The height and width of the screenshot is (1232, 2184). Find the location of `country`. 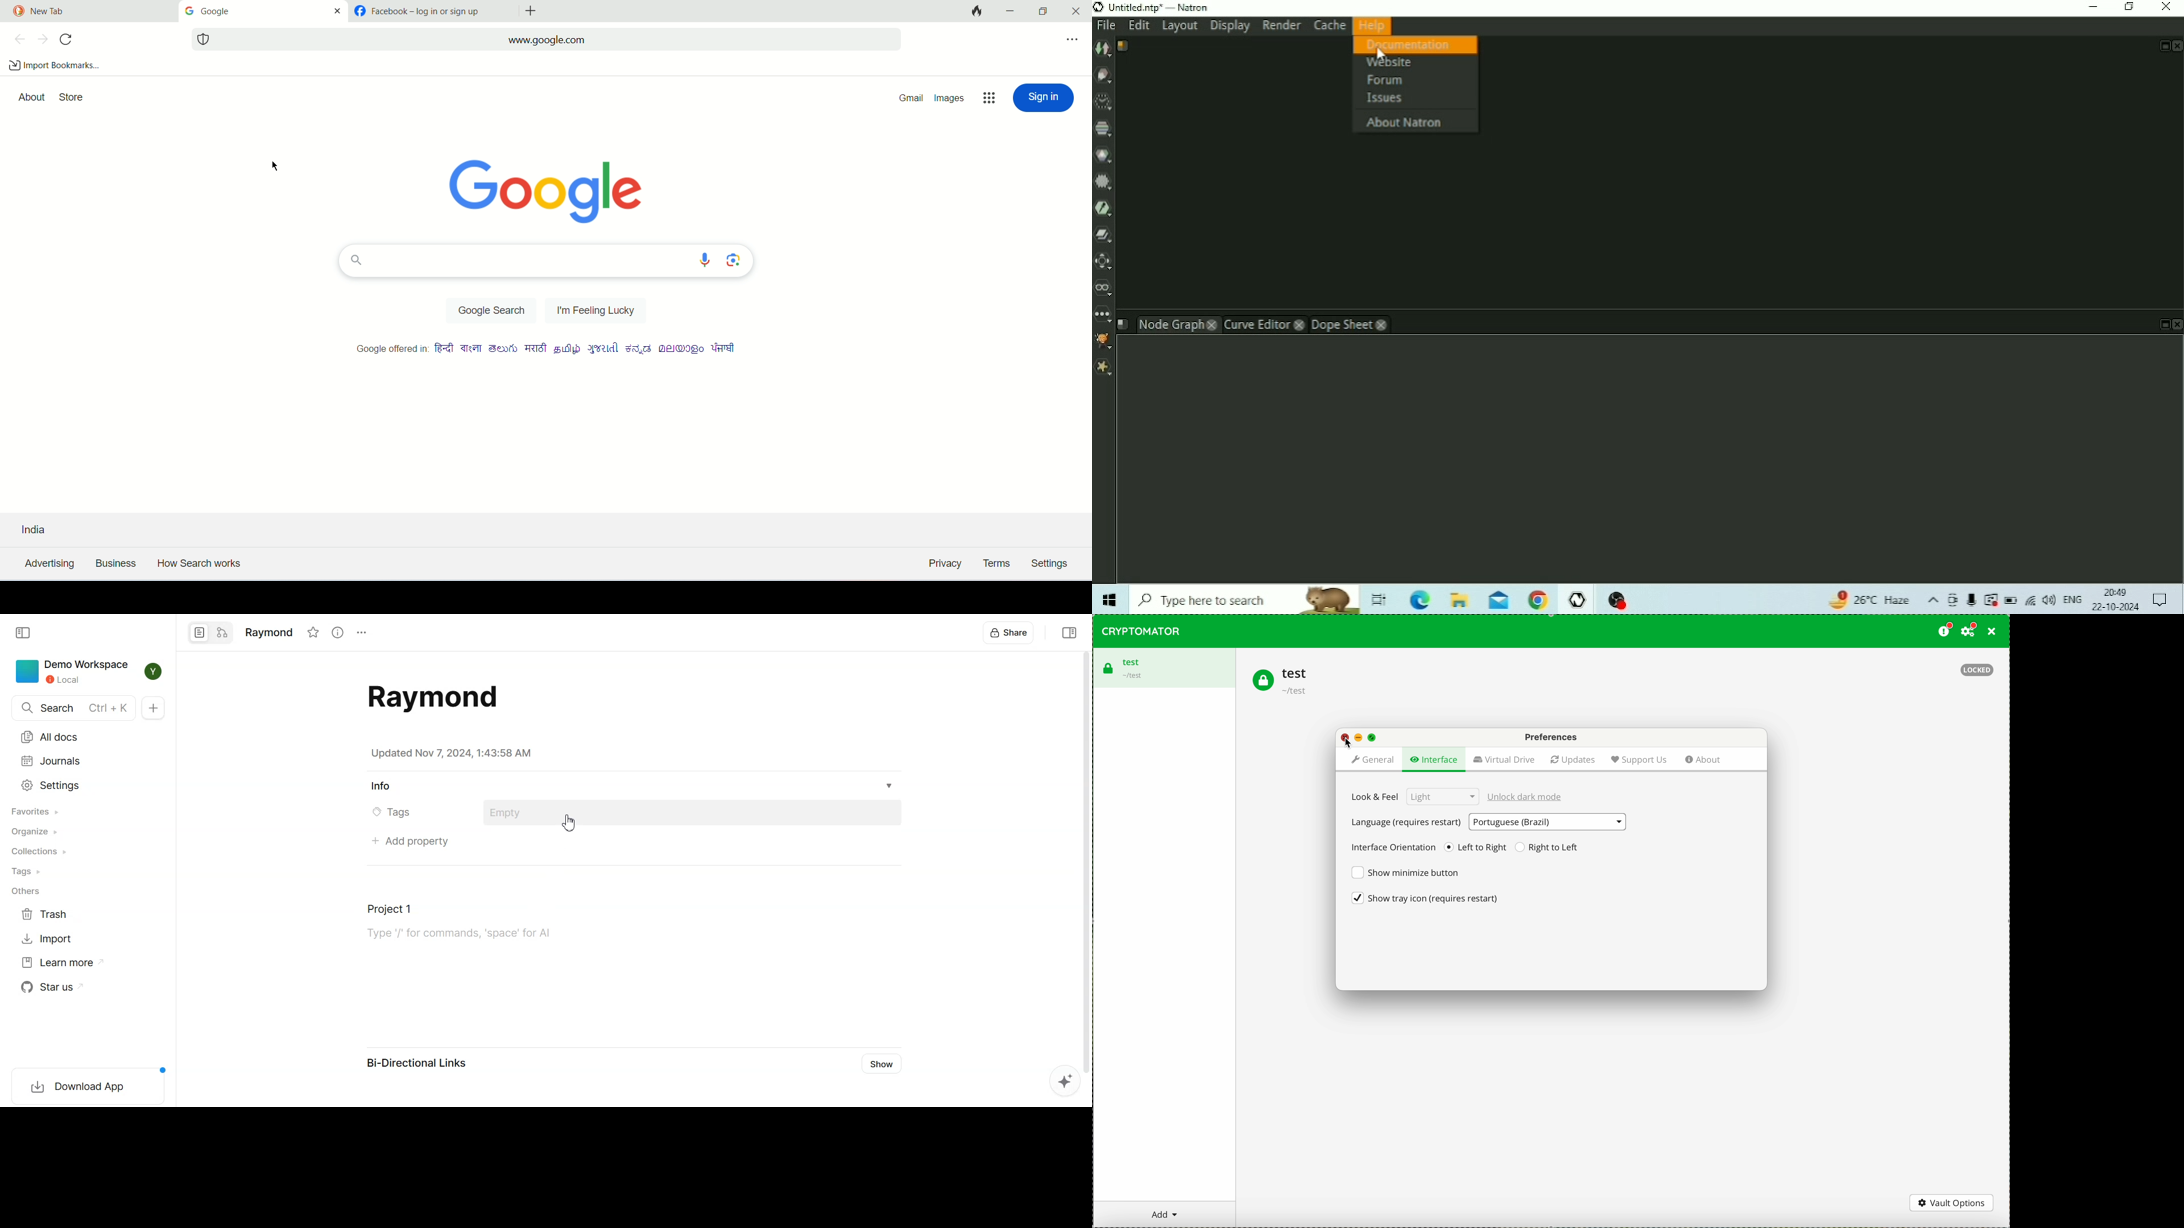

country is located at coordinates (57, 528).